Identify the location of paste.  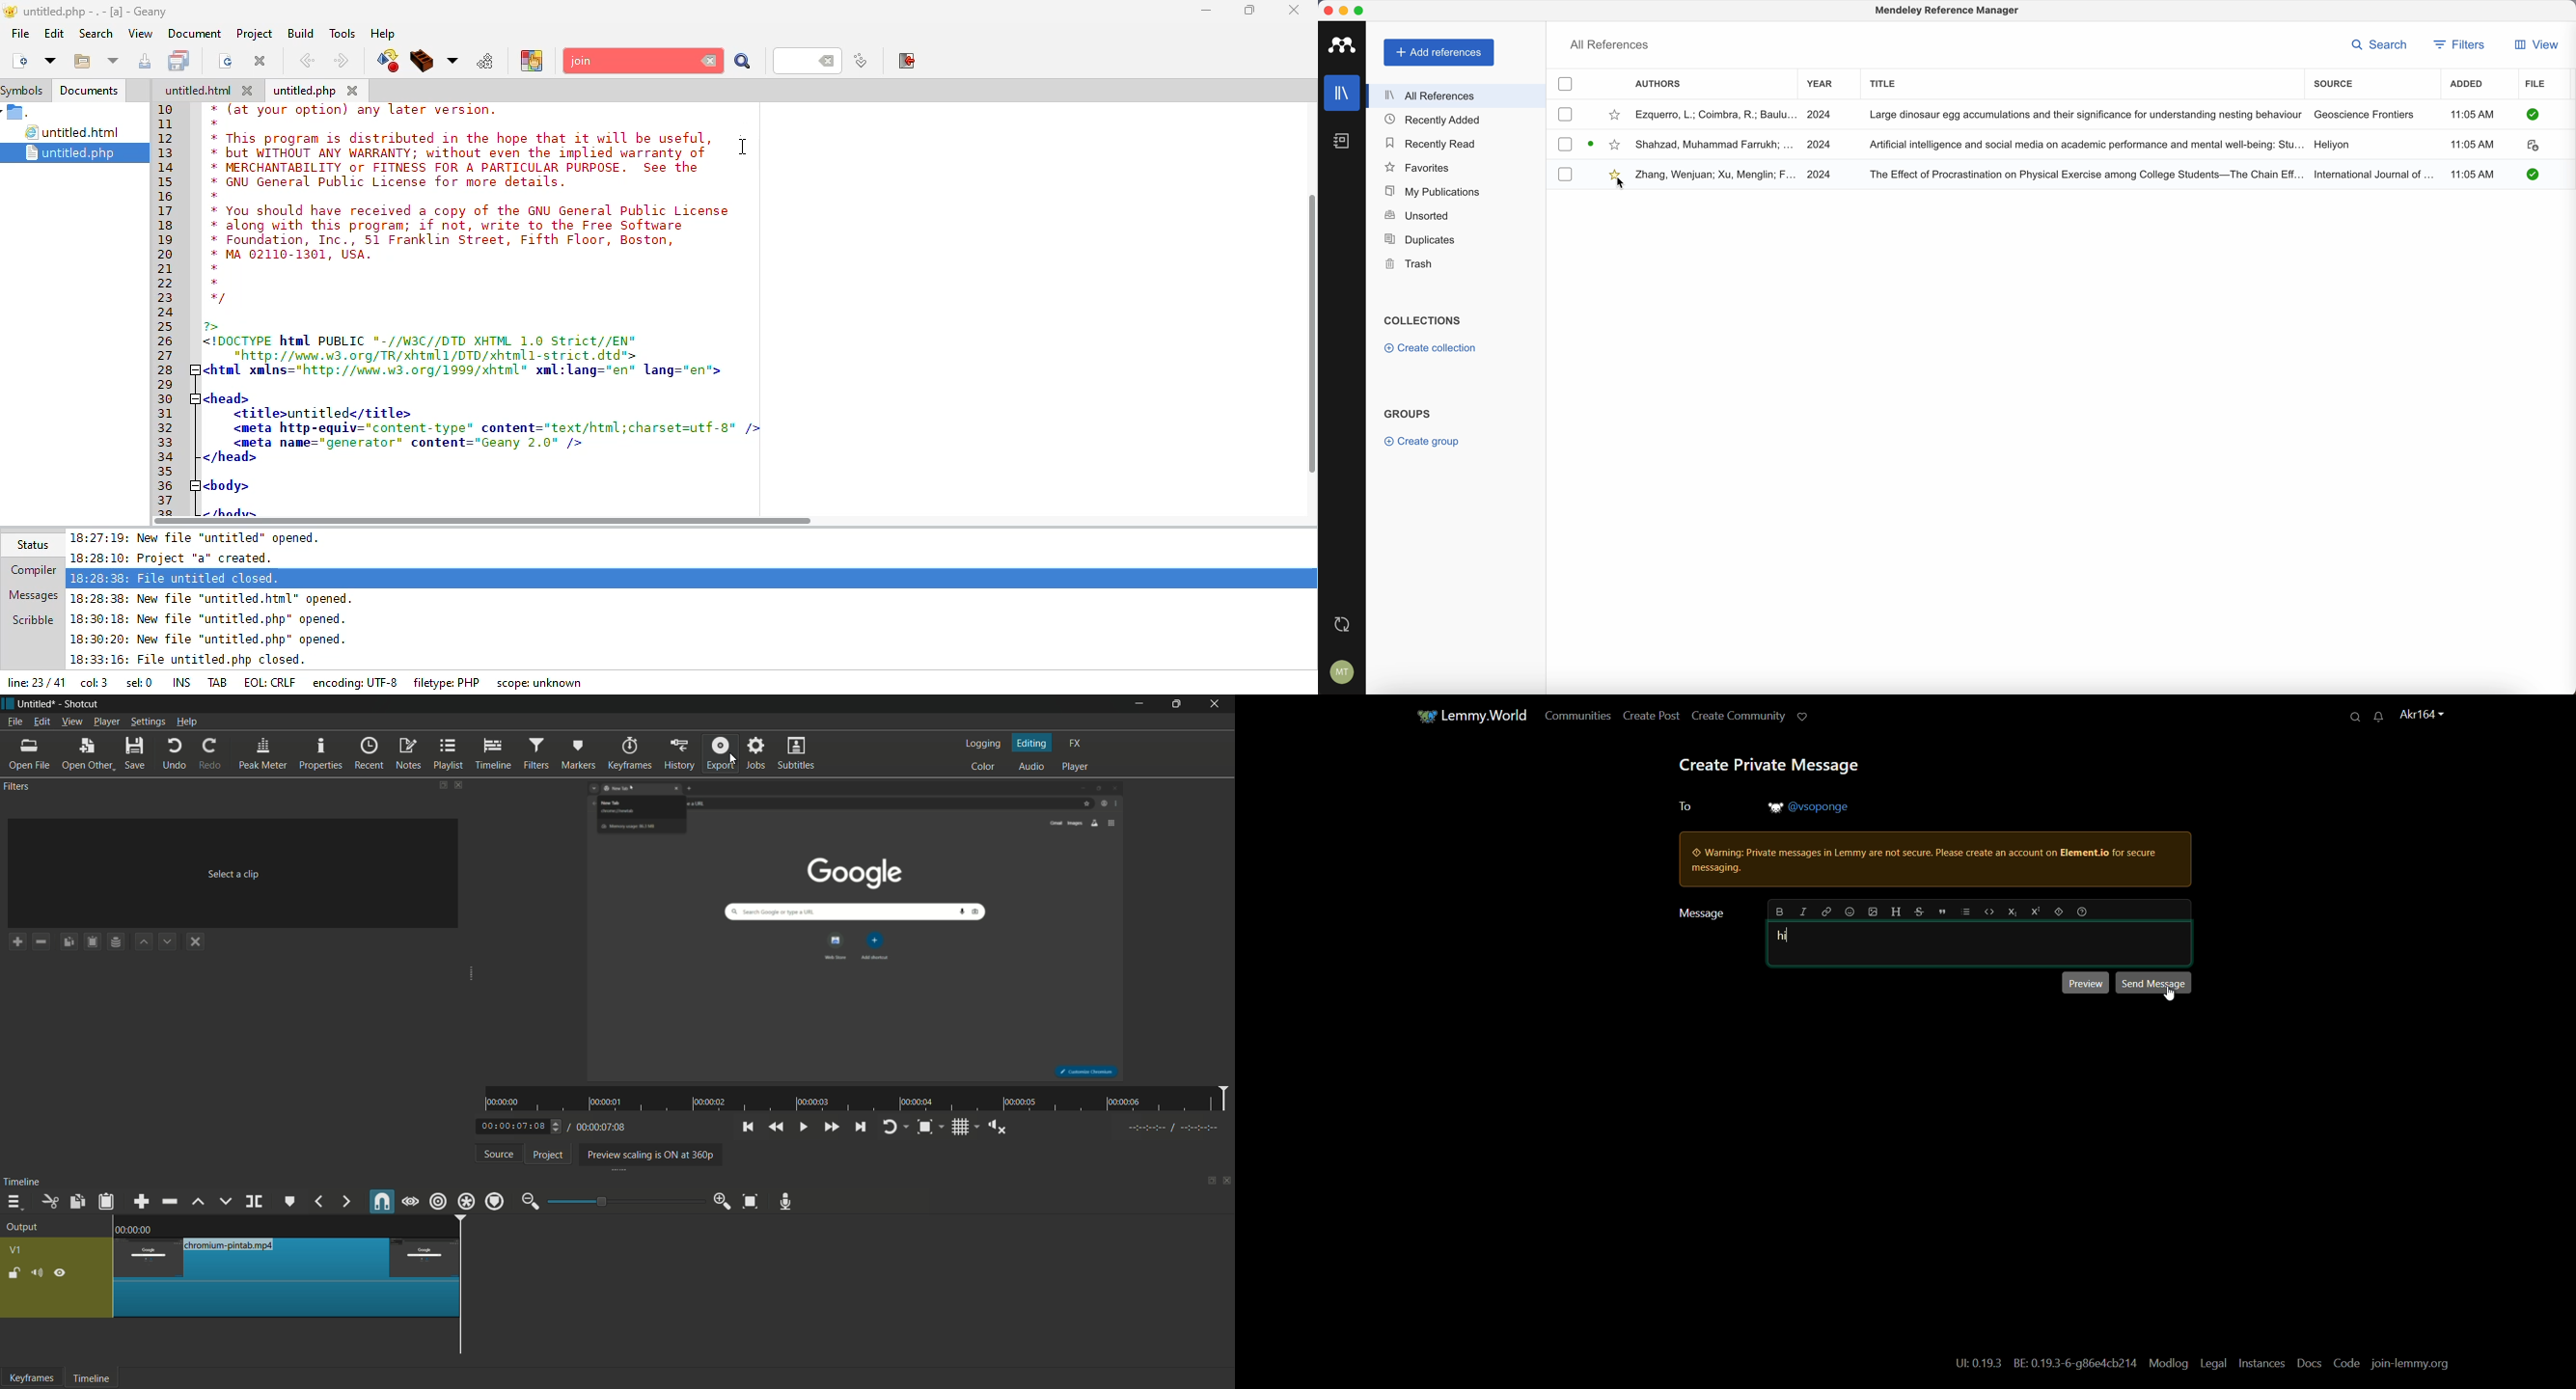
(109, 1202).